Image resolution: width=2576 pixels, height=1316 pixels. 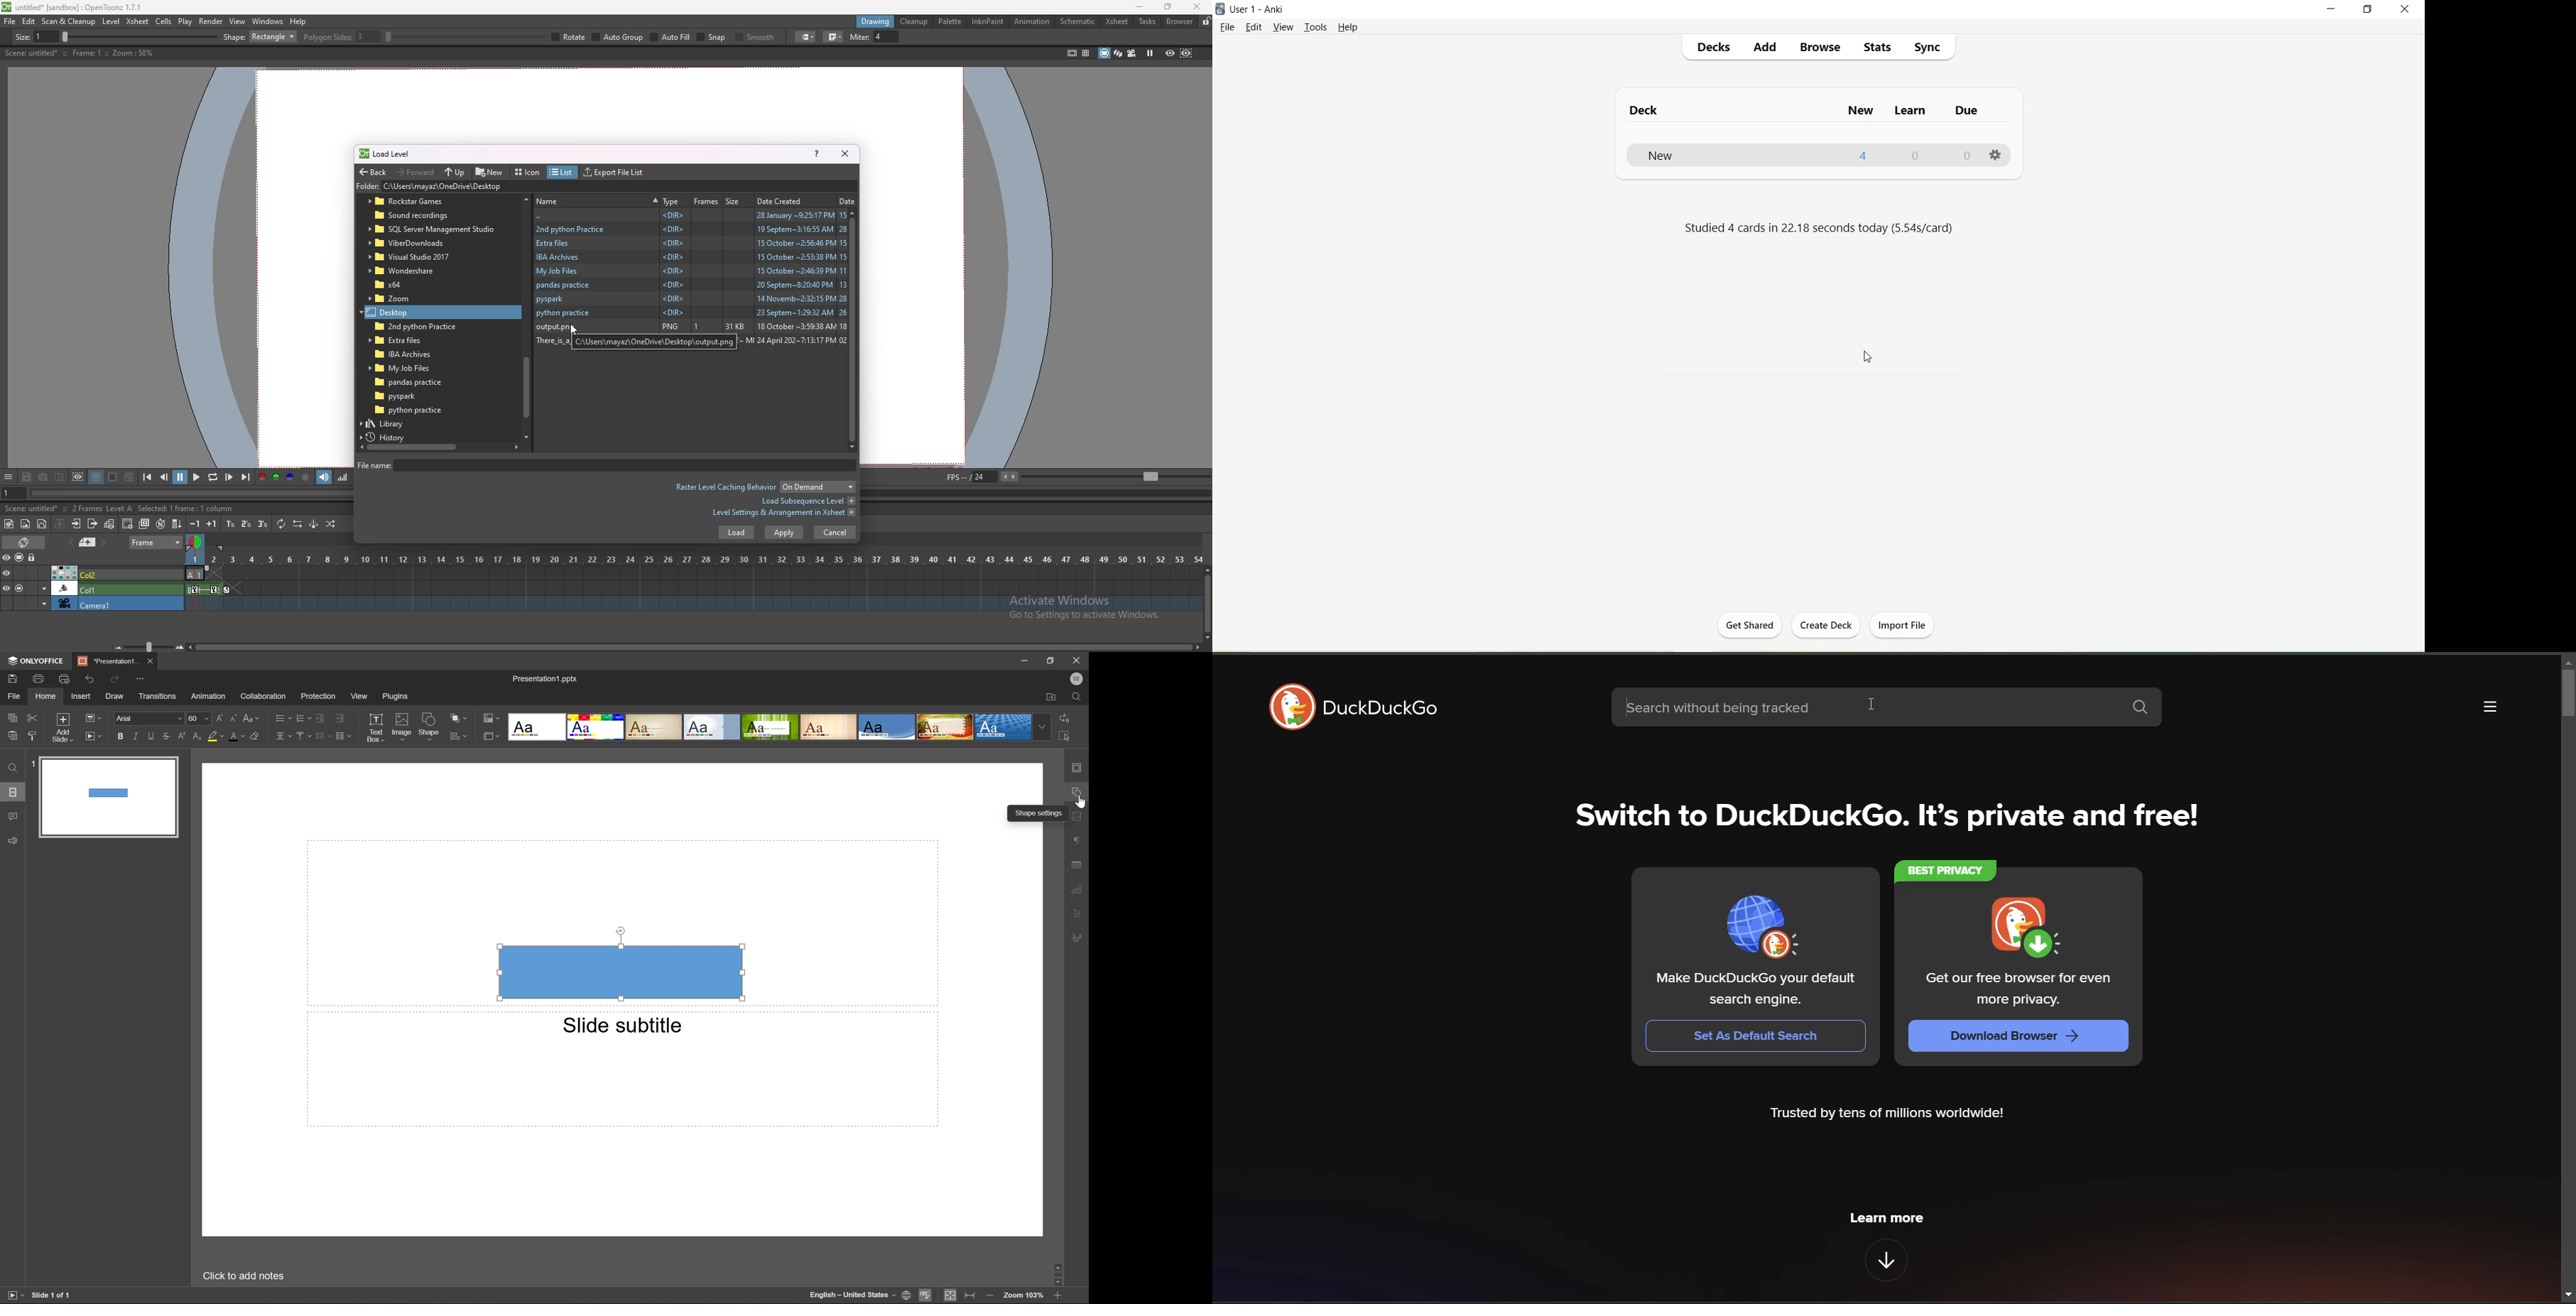 What do you see at coordinates (1078, 795) in the screenshot?
I see `shape settings` at bounding box center [1078, 795].